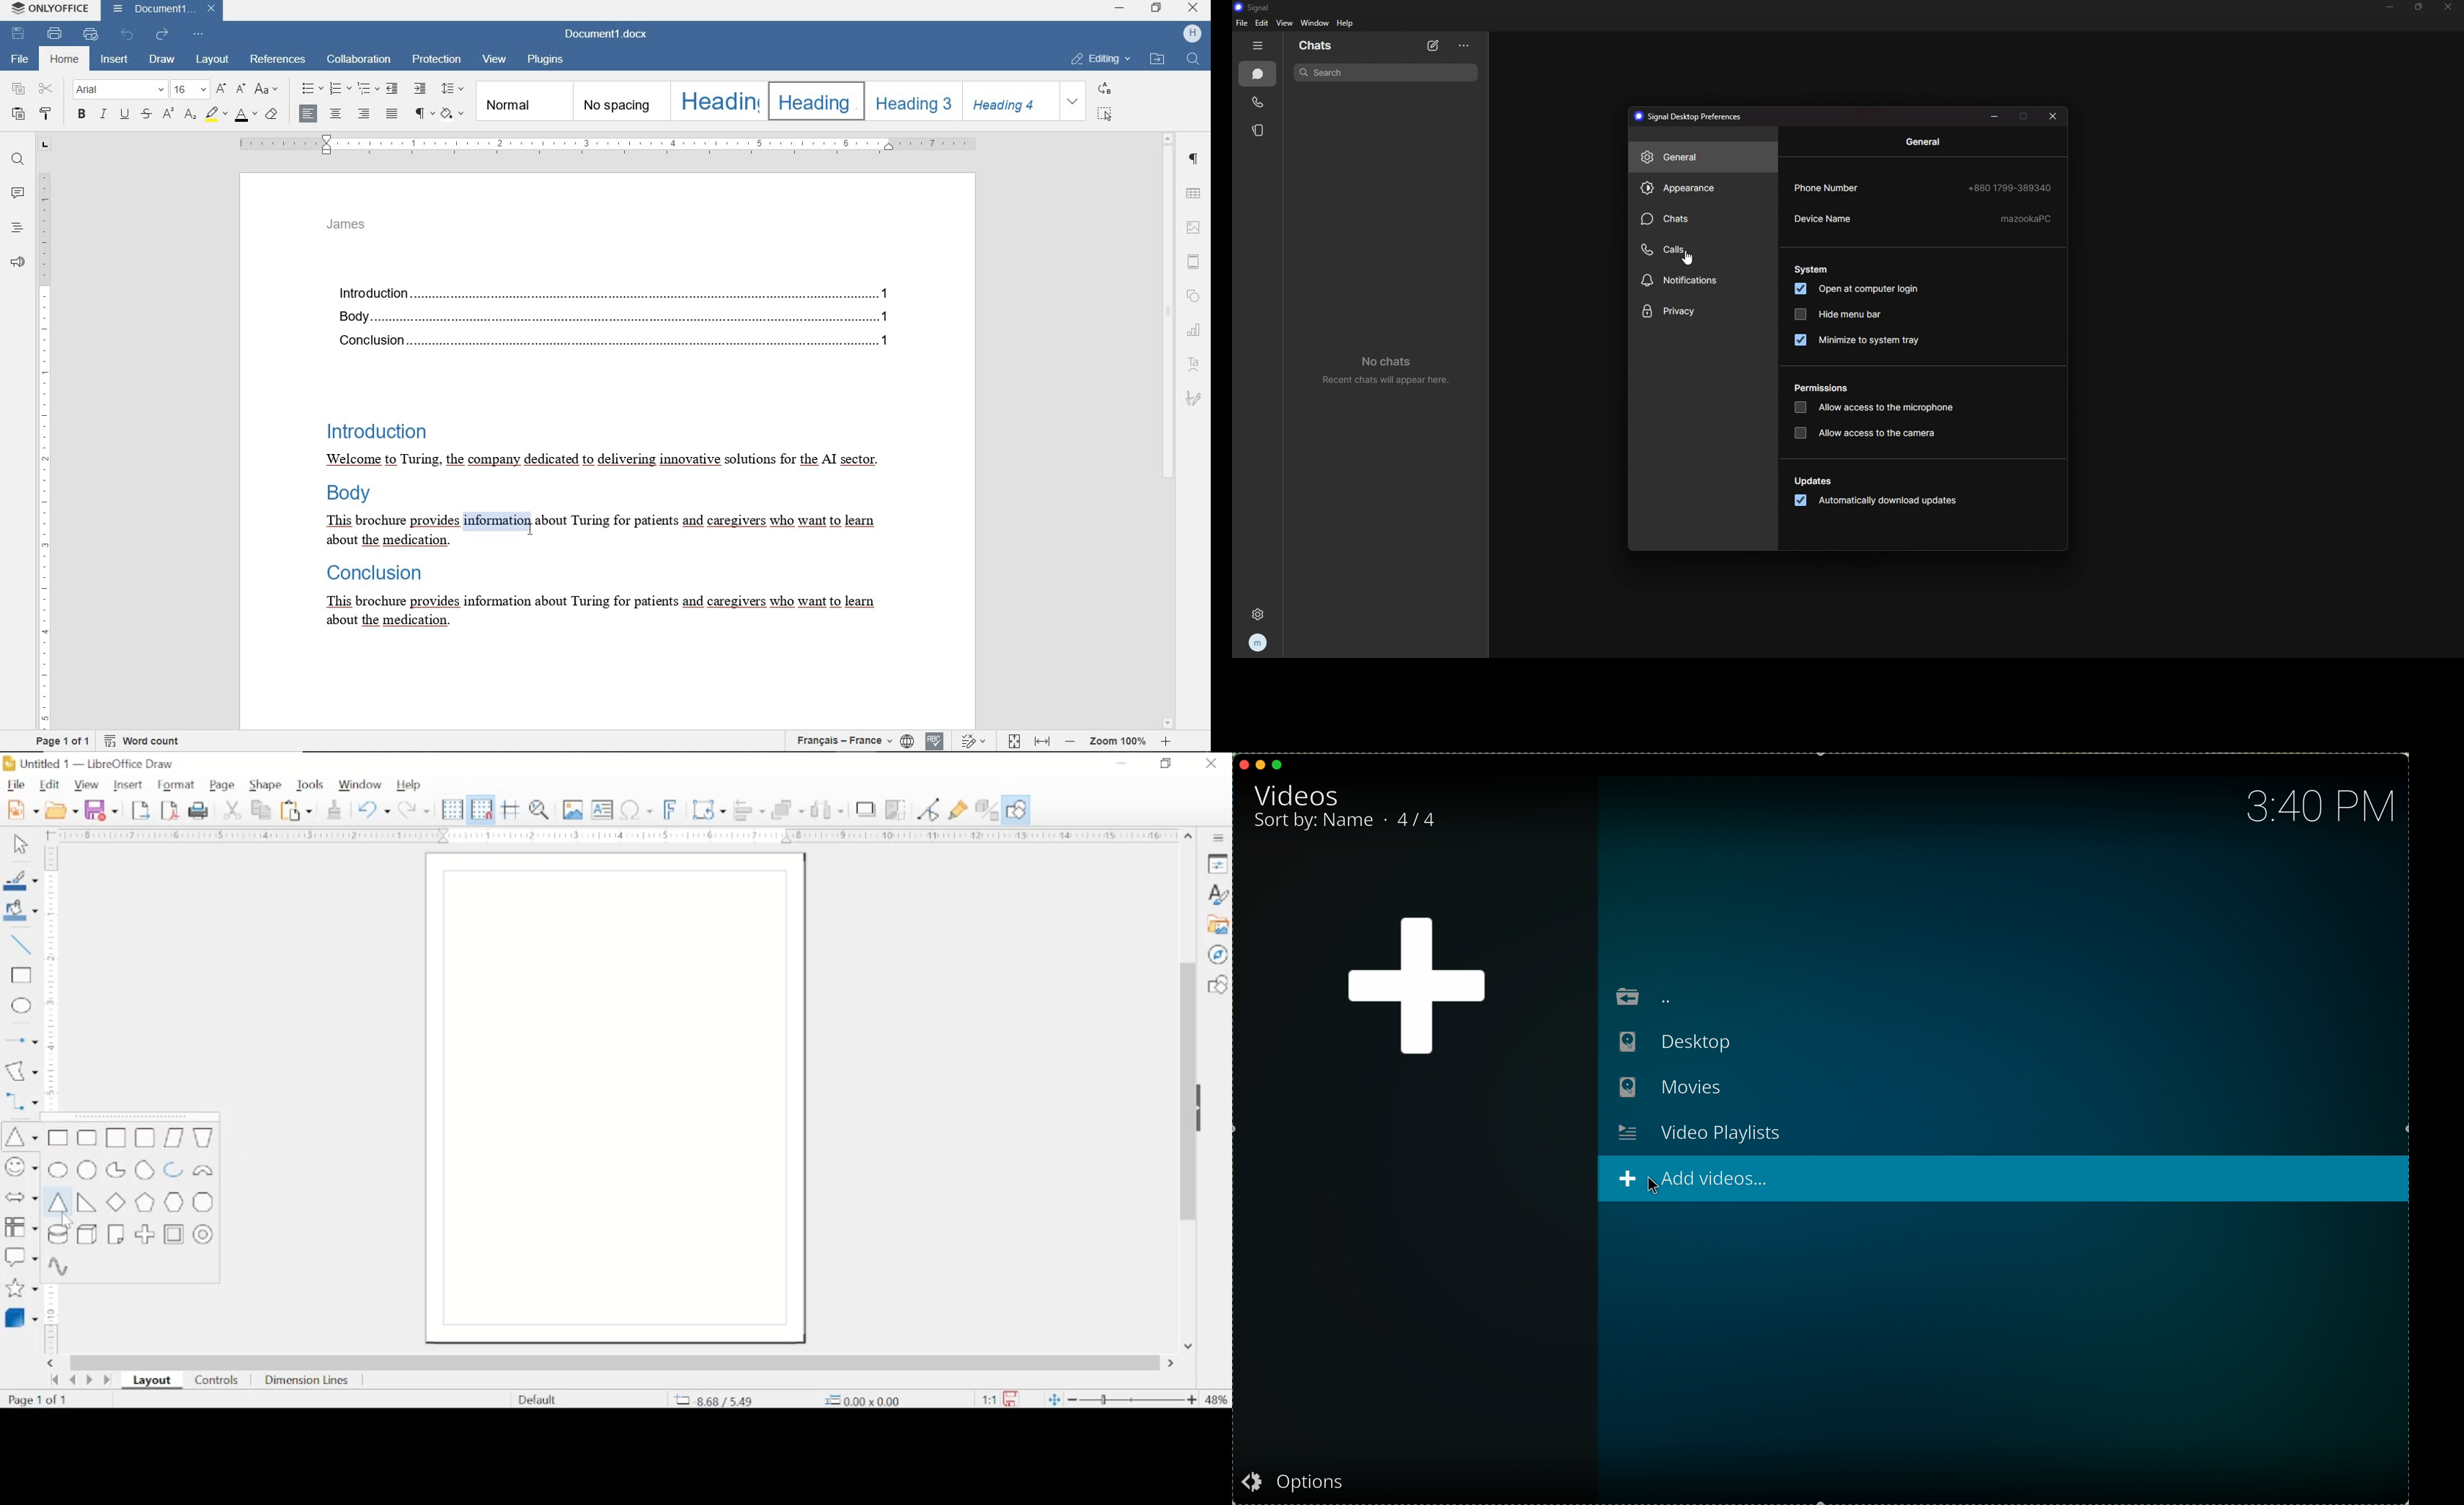 Image resolution: width=2464 pixels, height=1512 pixels. What do you see at coordinates (1278, 765) in the screenshot?
I see `maximise` at bounding box center [1278, 765].